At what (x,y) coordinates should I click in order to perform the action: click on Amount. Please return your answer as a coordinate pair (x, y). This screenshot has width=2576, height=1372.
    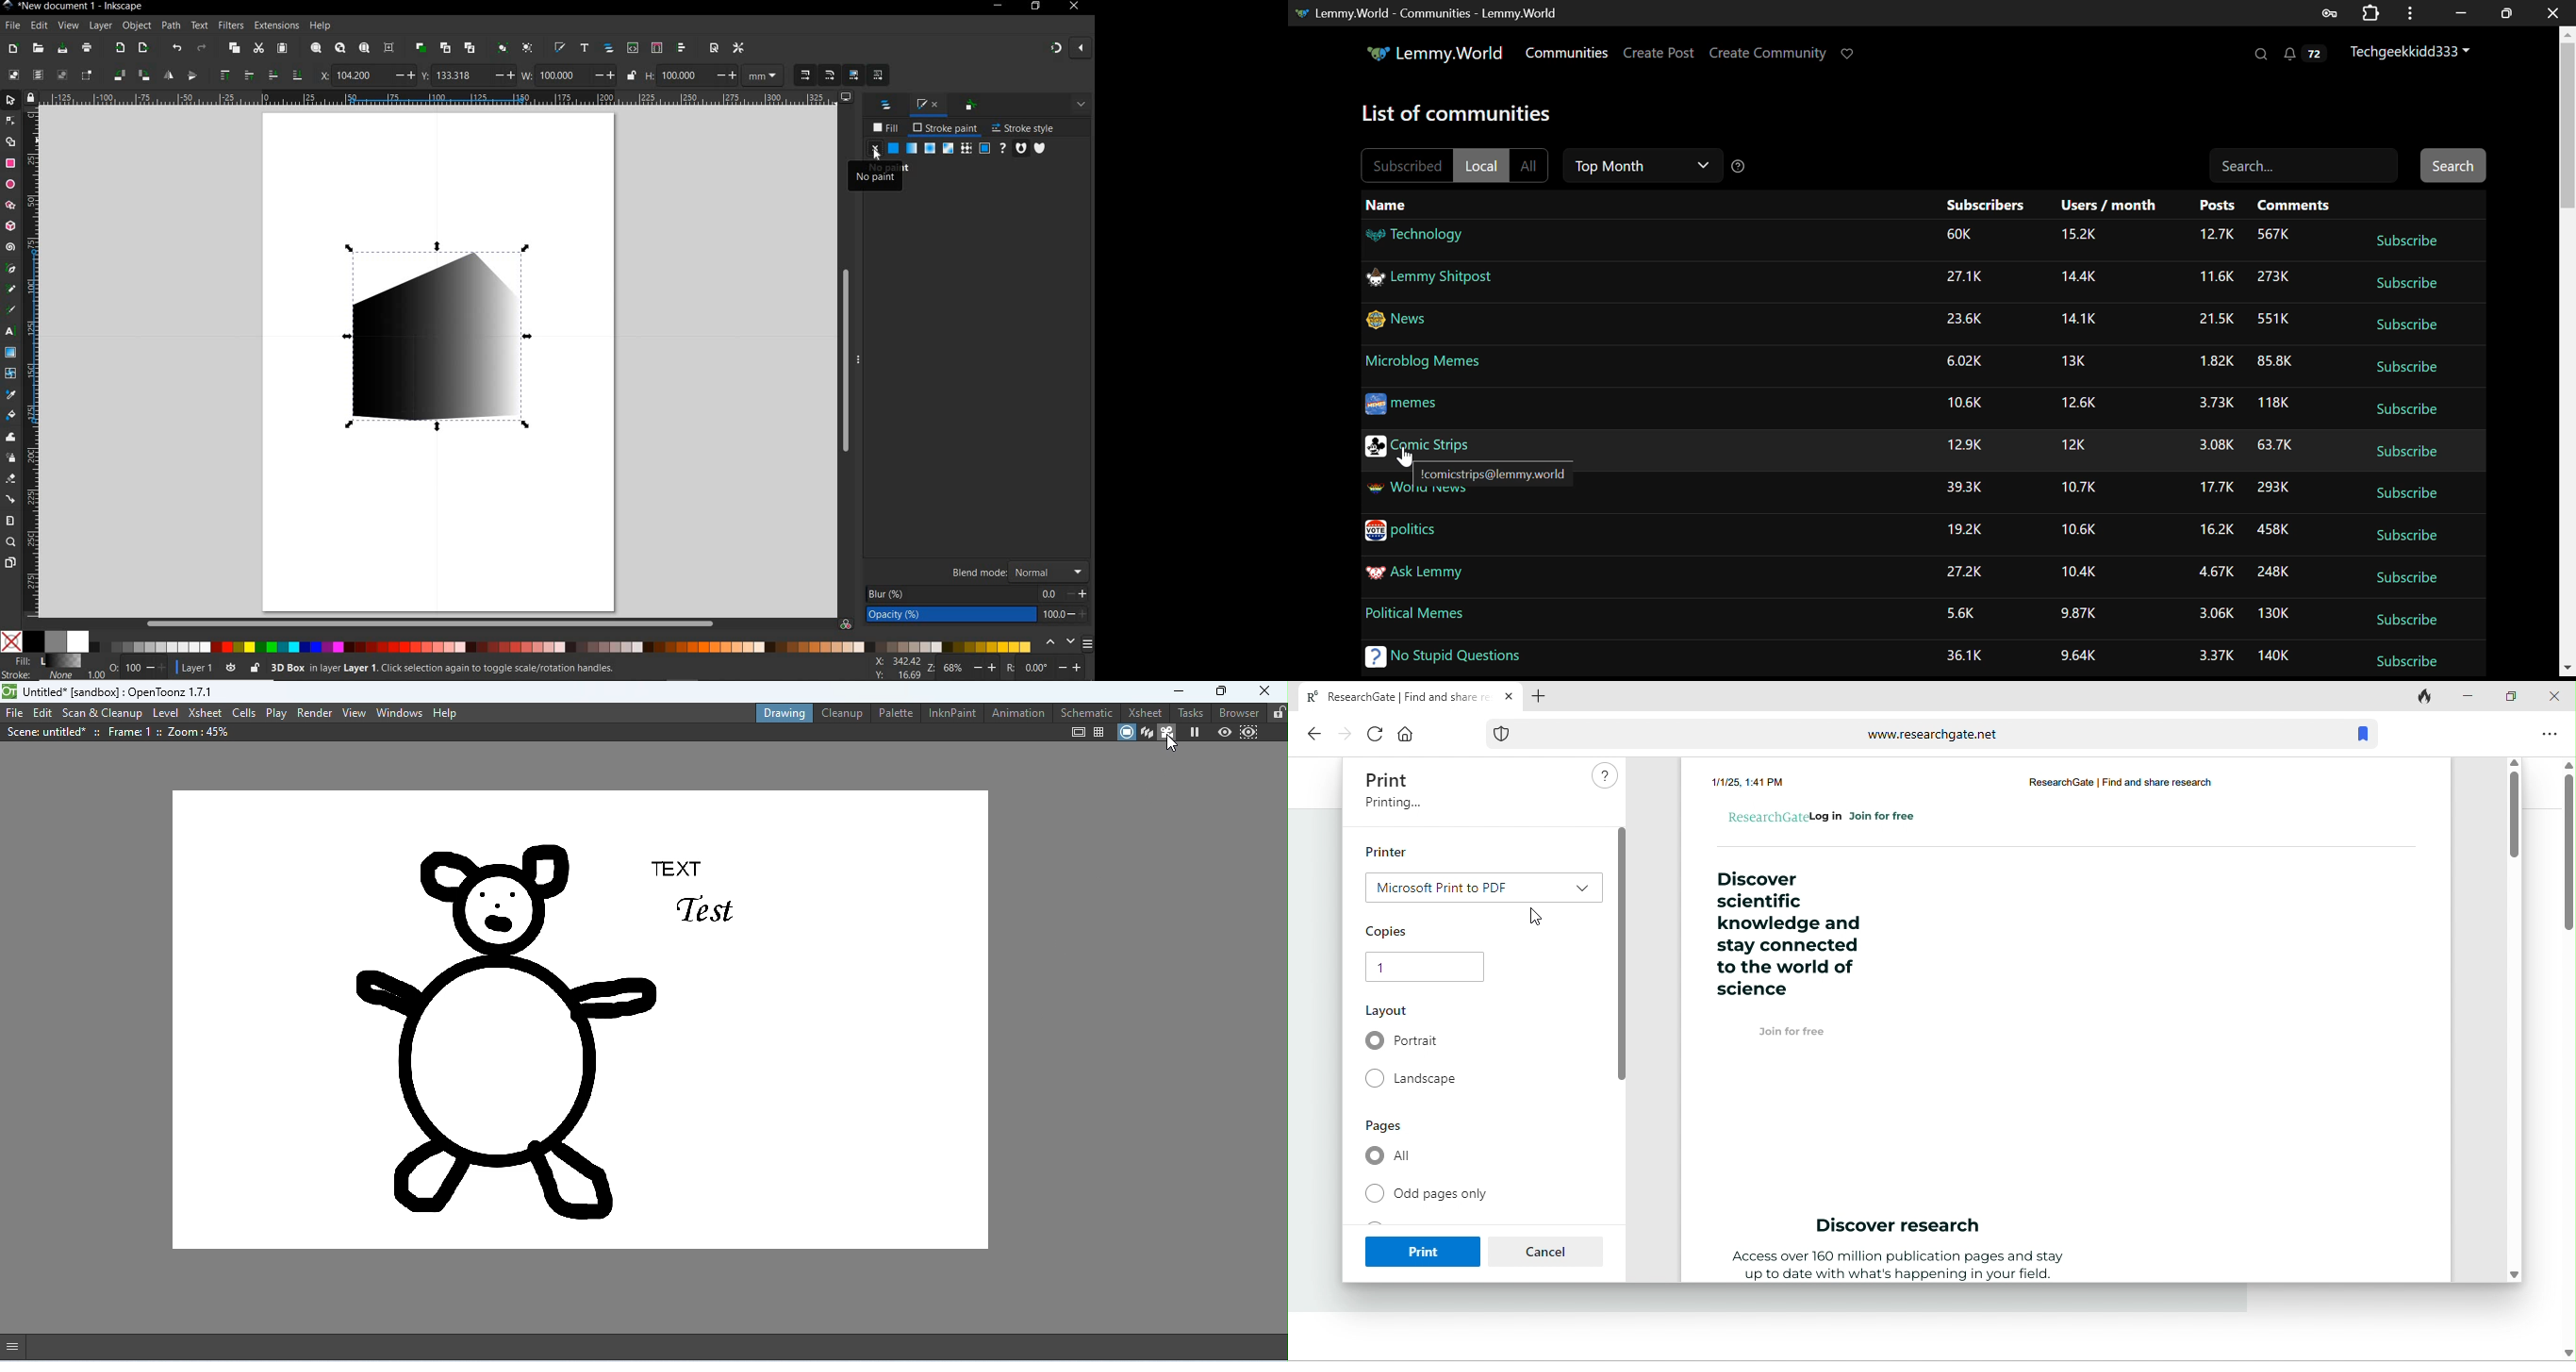
    Looking at the image, I should click on (2080, 321).